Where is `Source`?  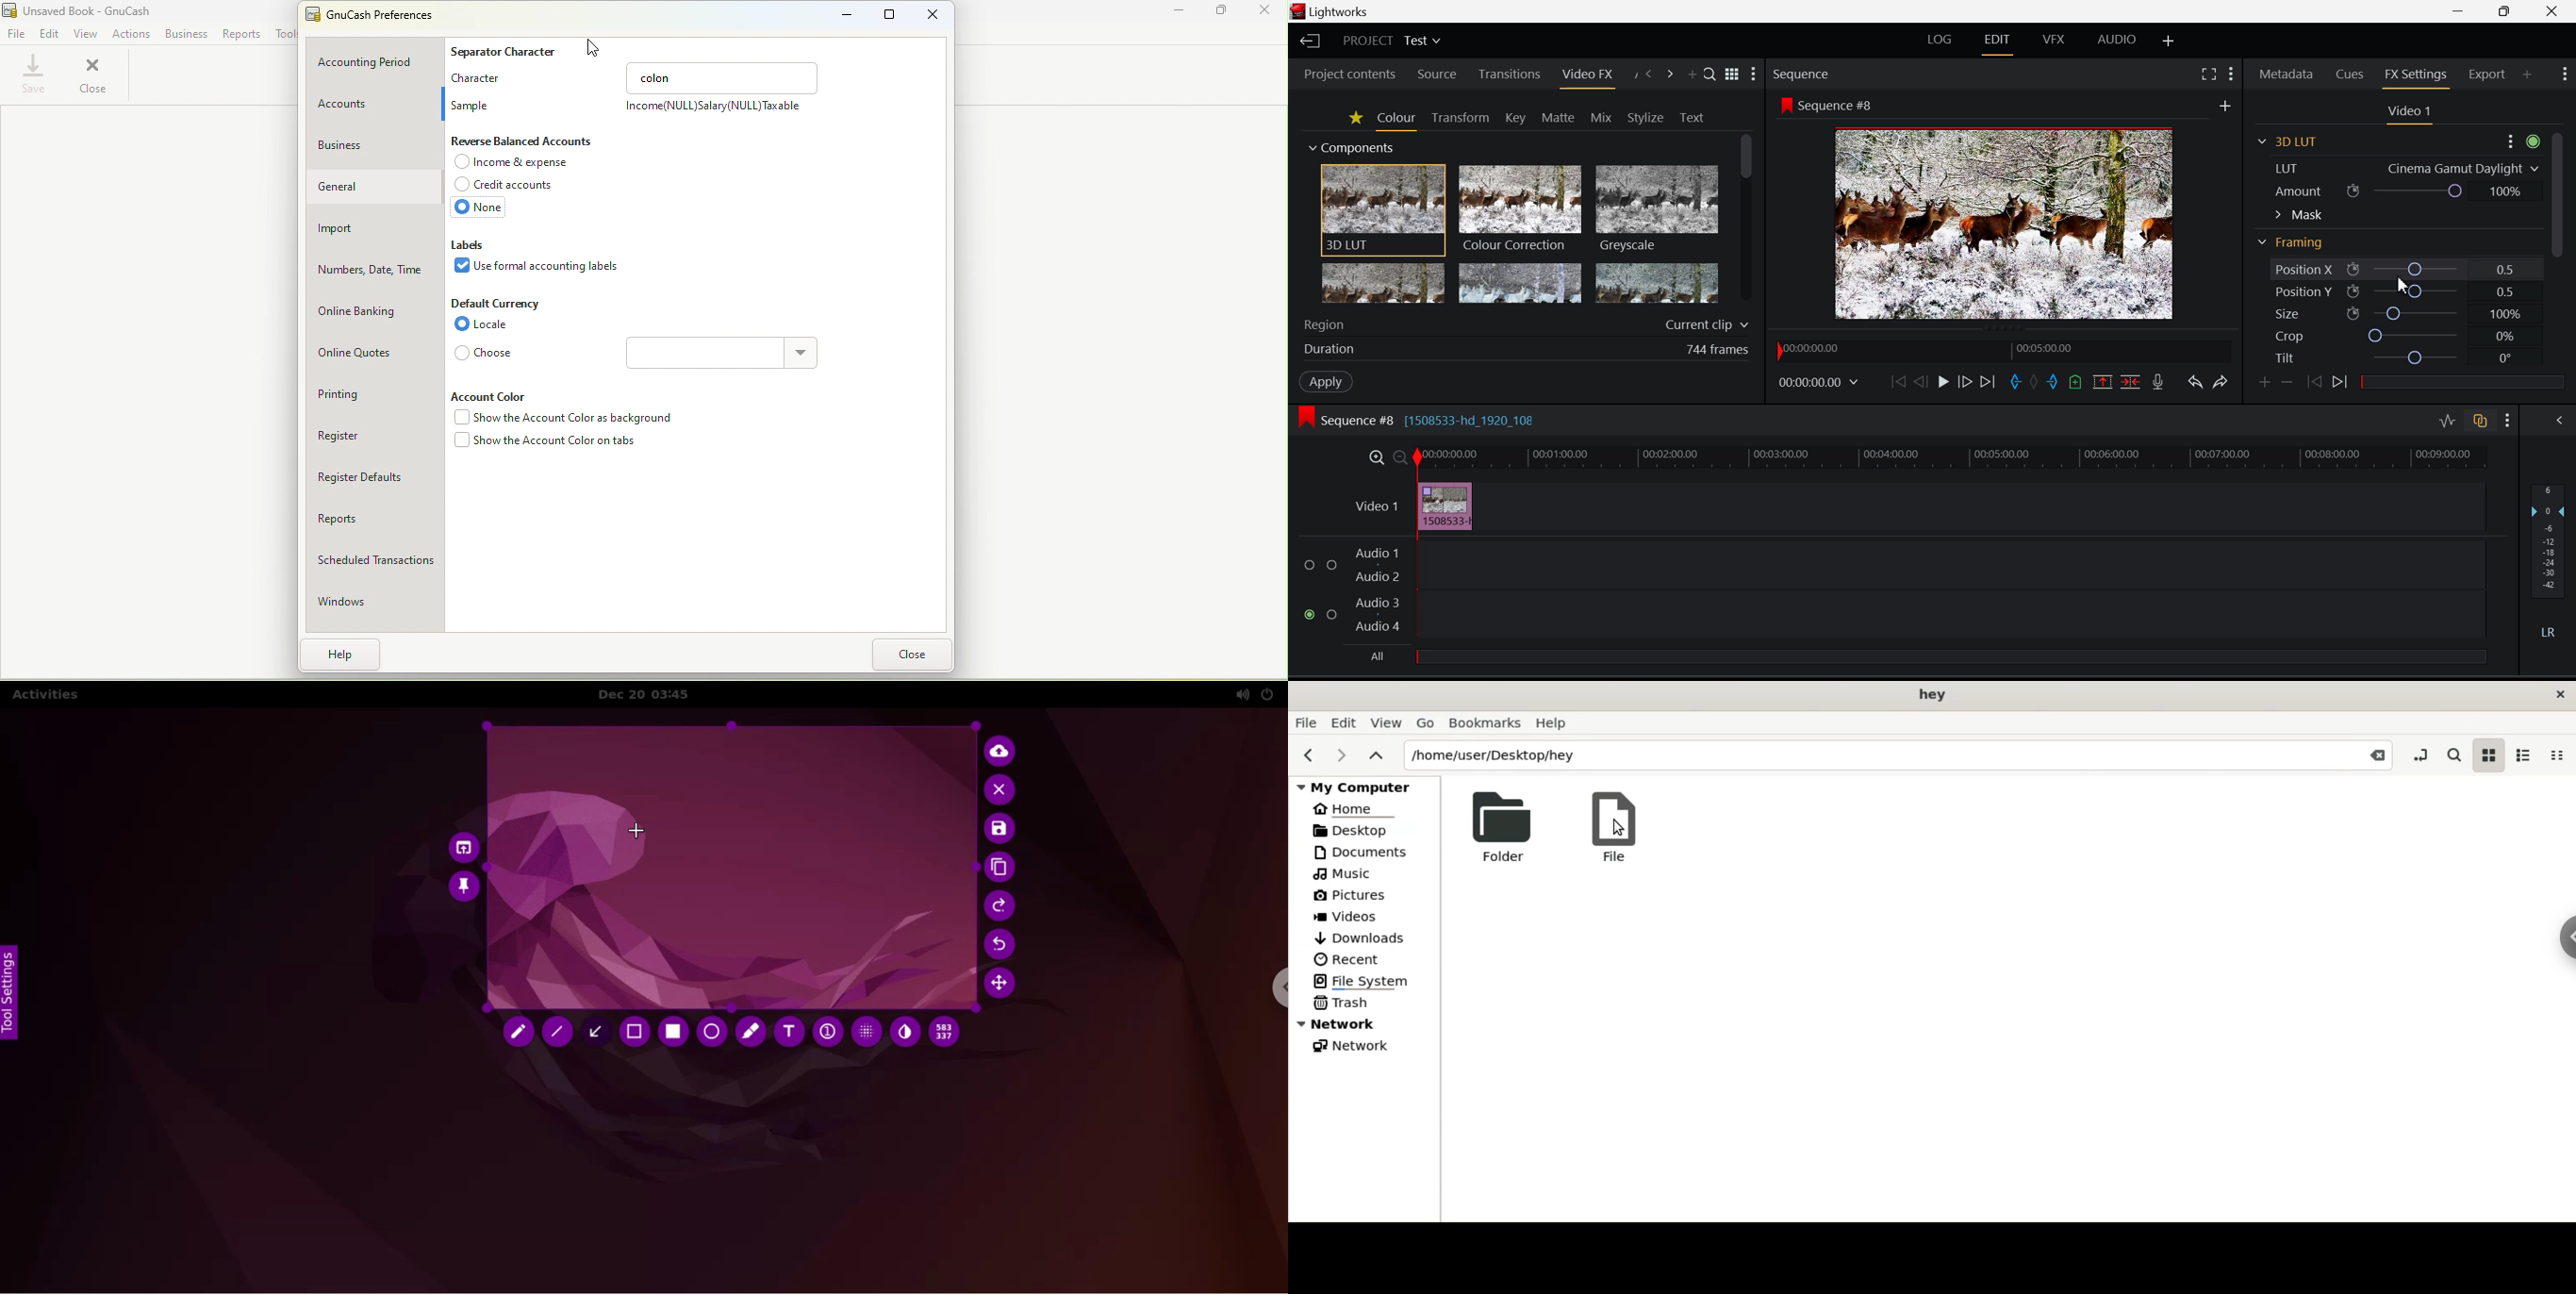 Source is located at coordinates (1438, 74).